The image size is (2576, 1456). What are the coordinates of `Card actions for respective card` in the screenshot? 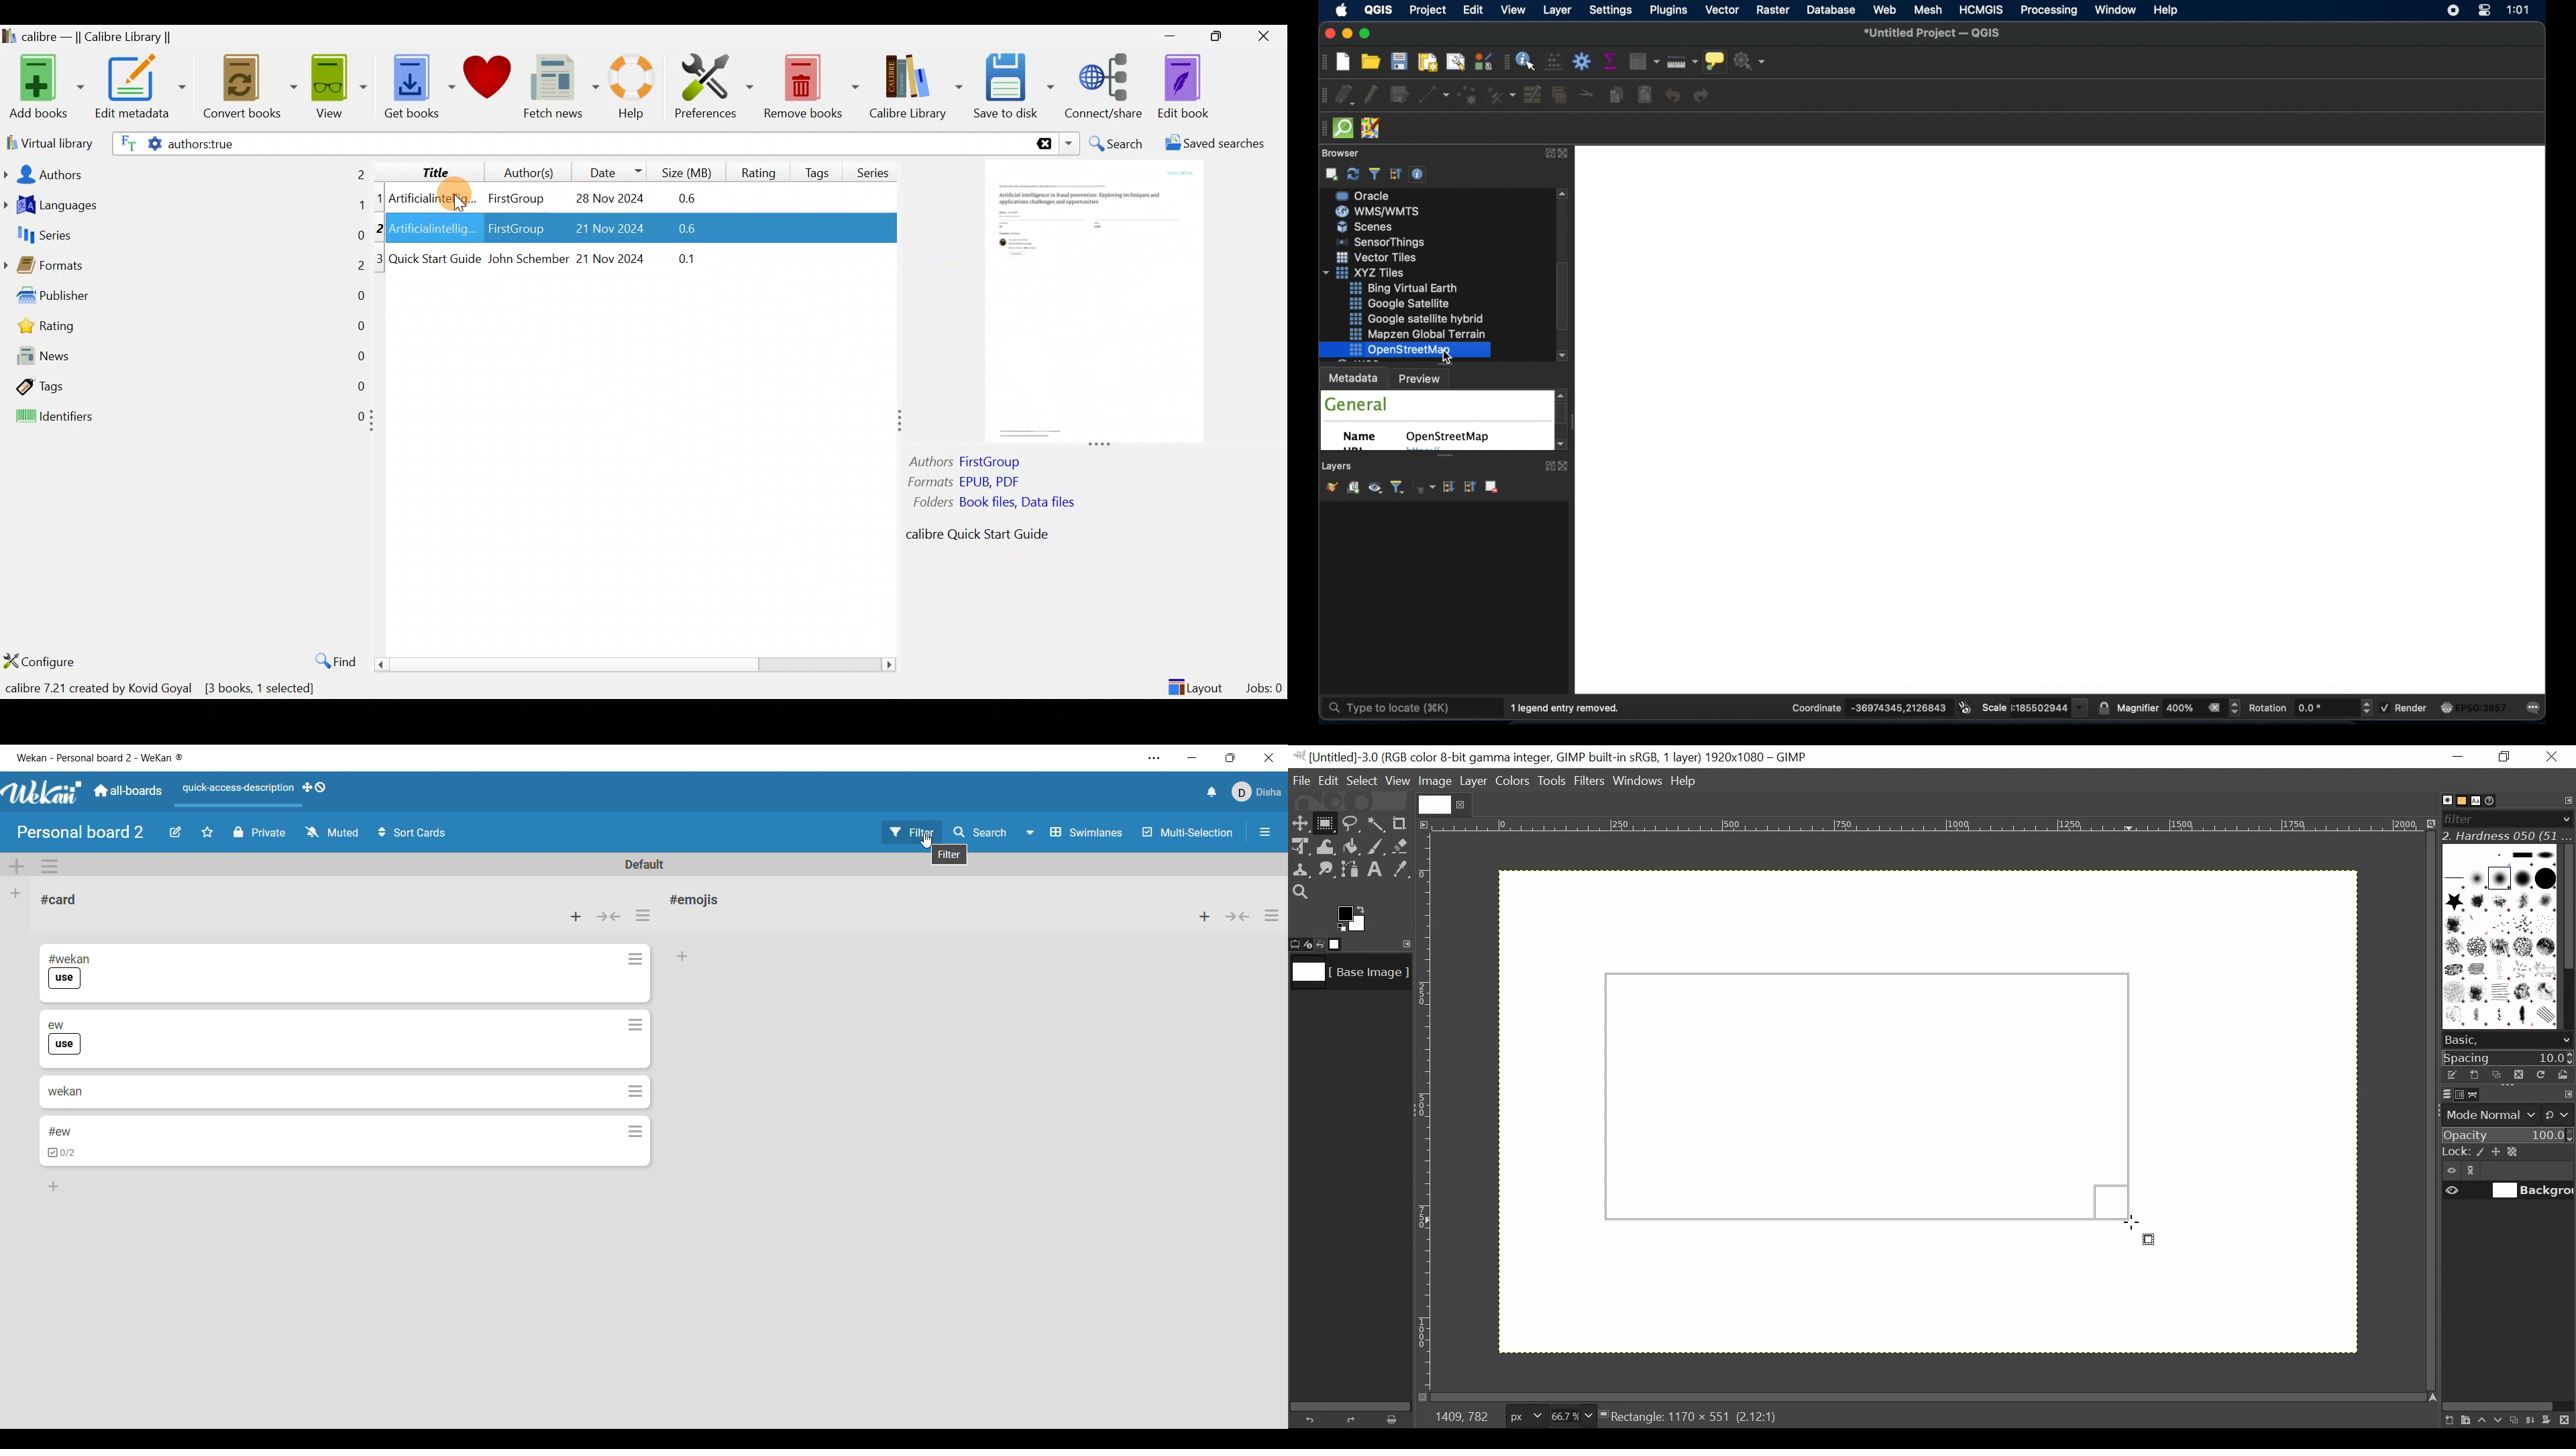 It's located at (636, 1131).